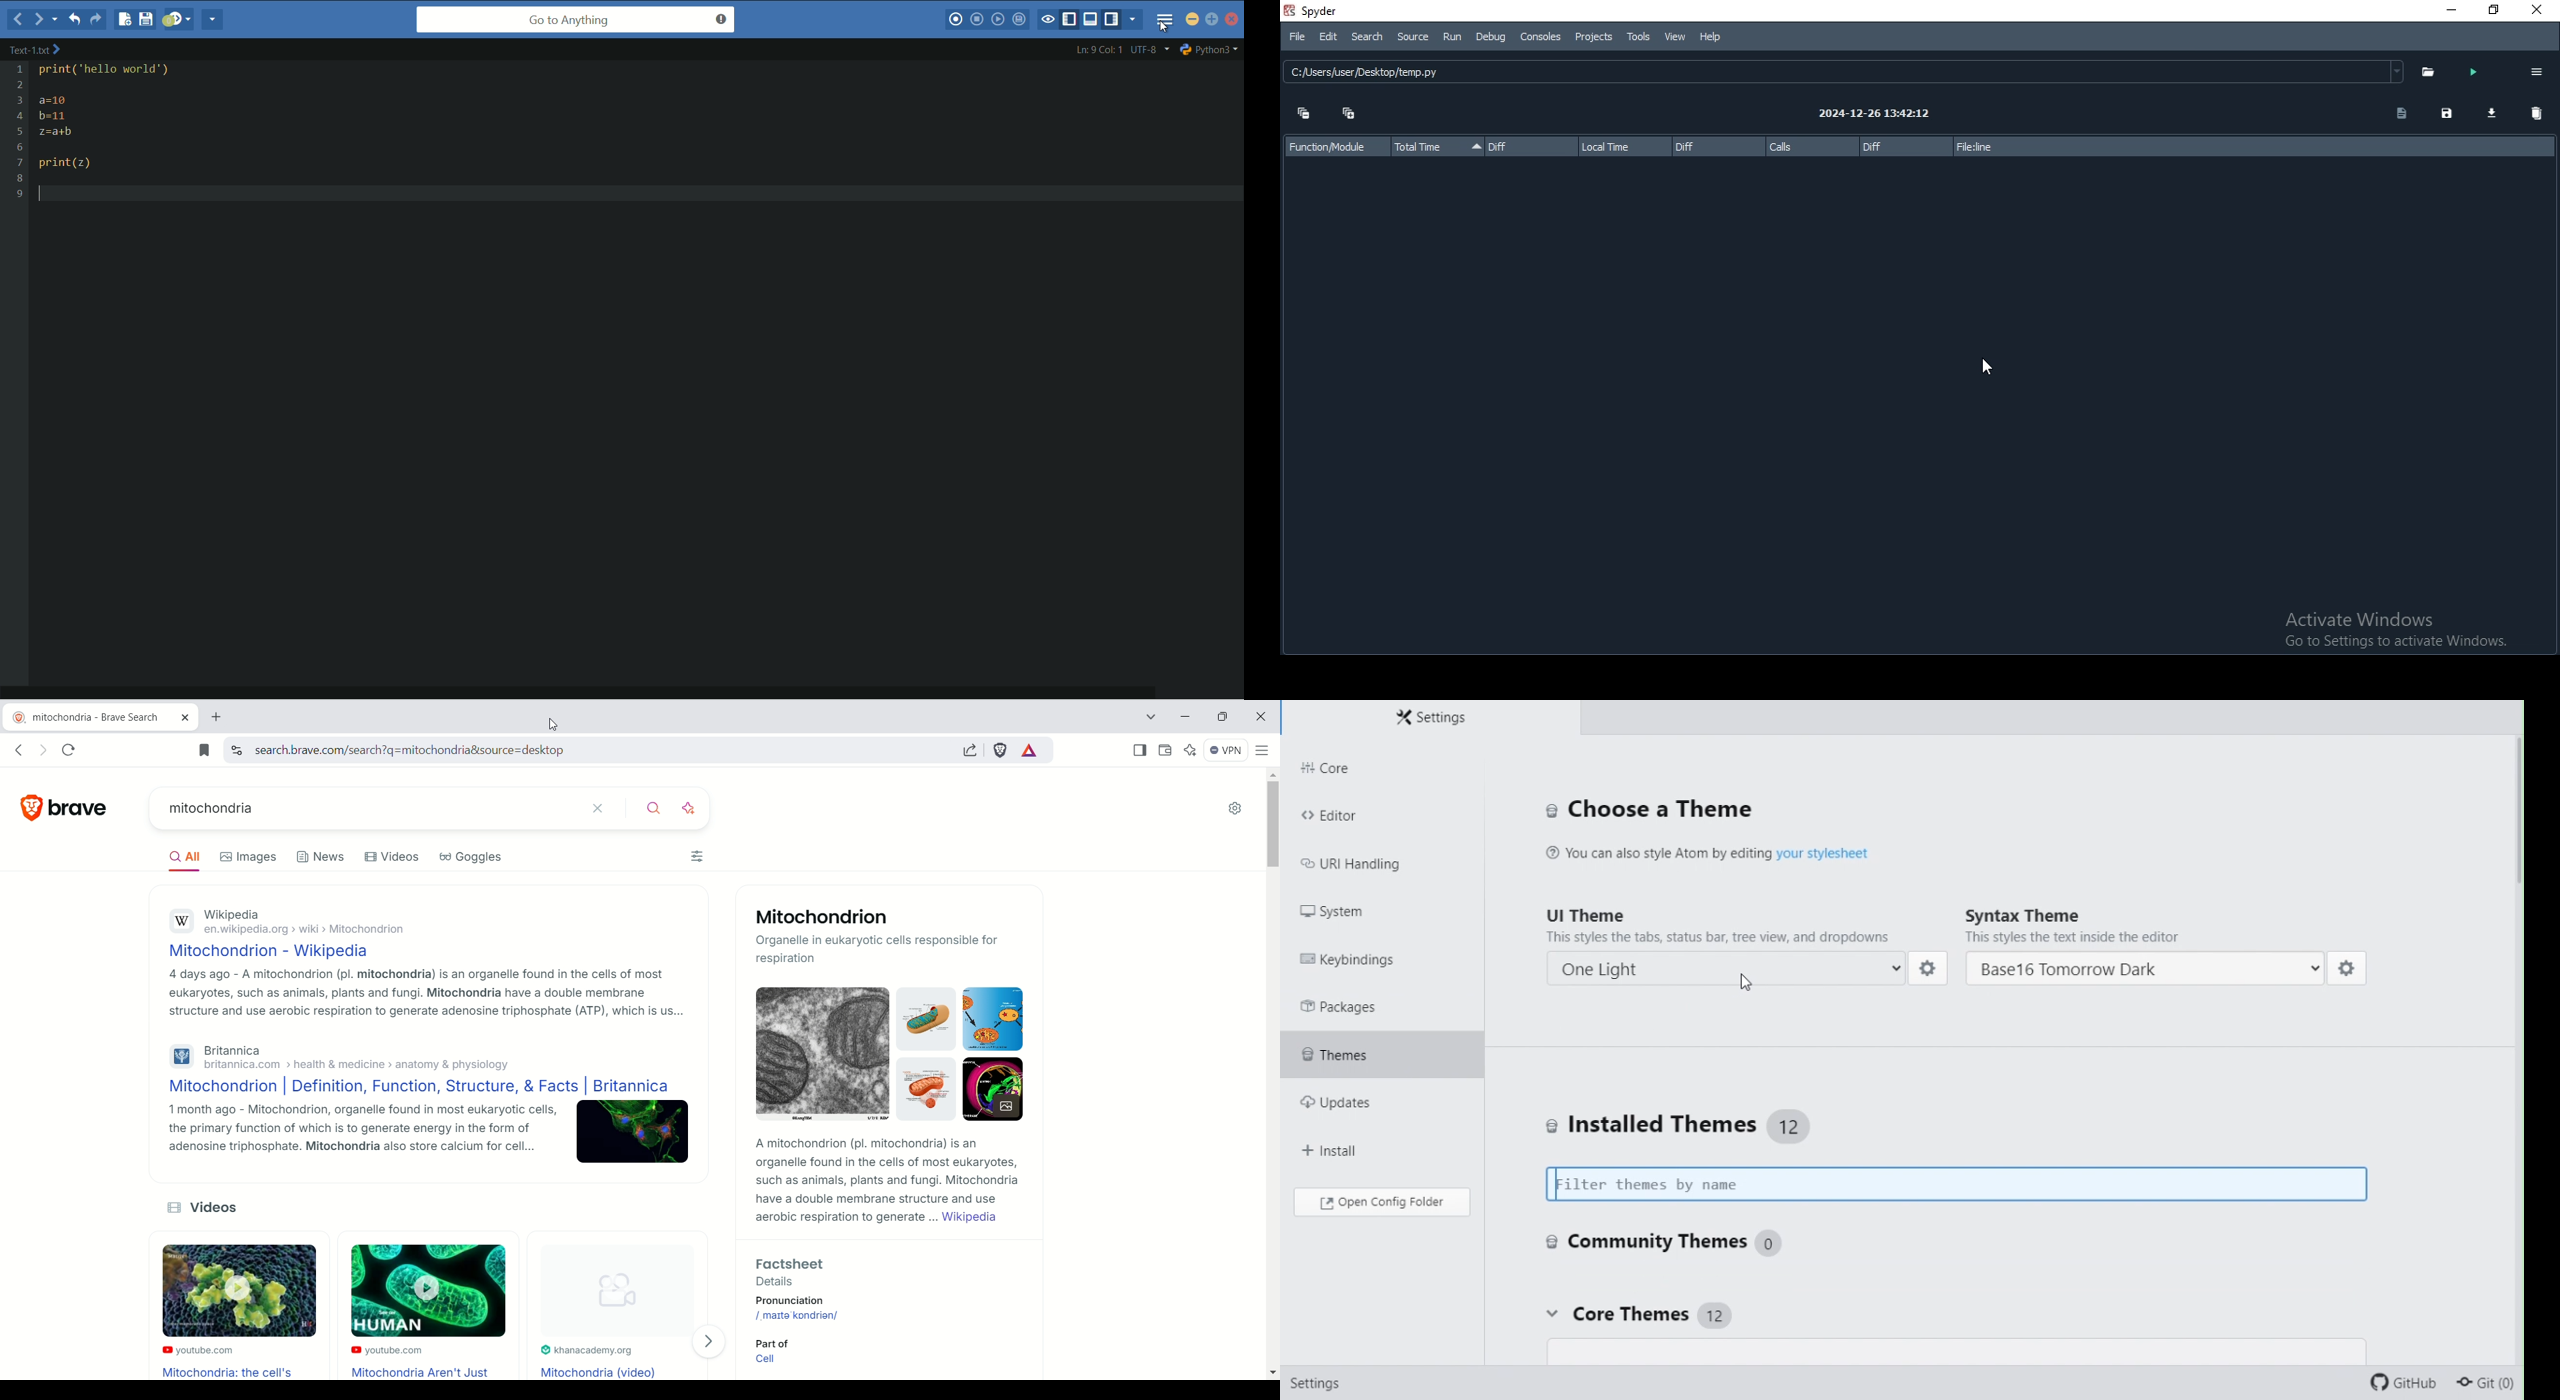 The width and height of the screenshot is (2576, 1400). Describe the element at coordinates (979, 20) in the screenshot. I see `stop macro` at that location.